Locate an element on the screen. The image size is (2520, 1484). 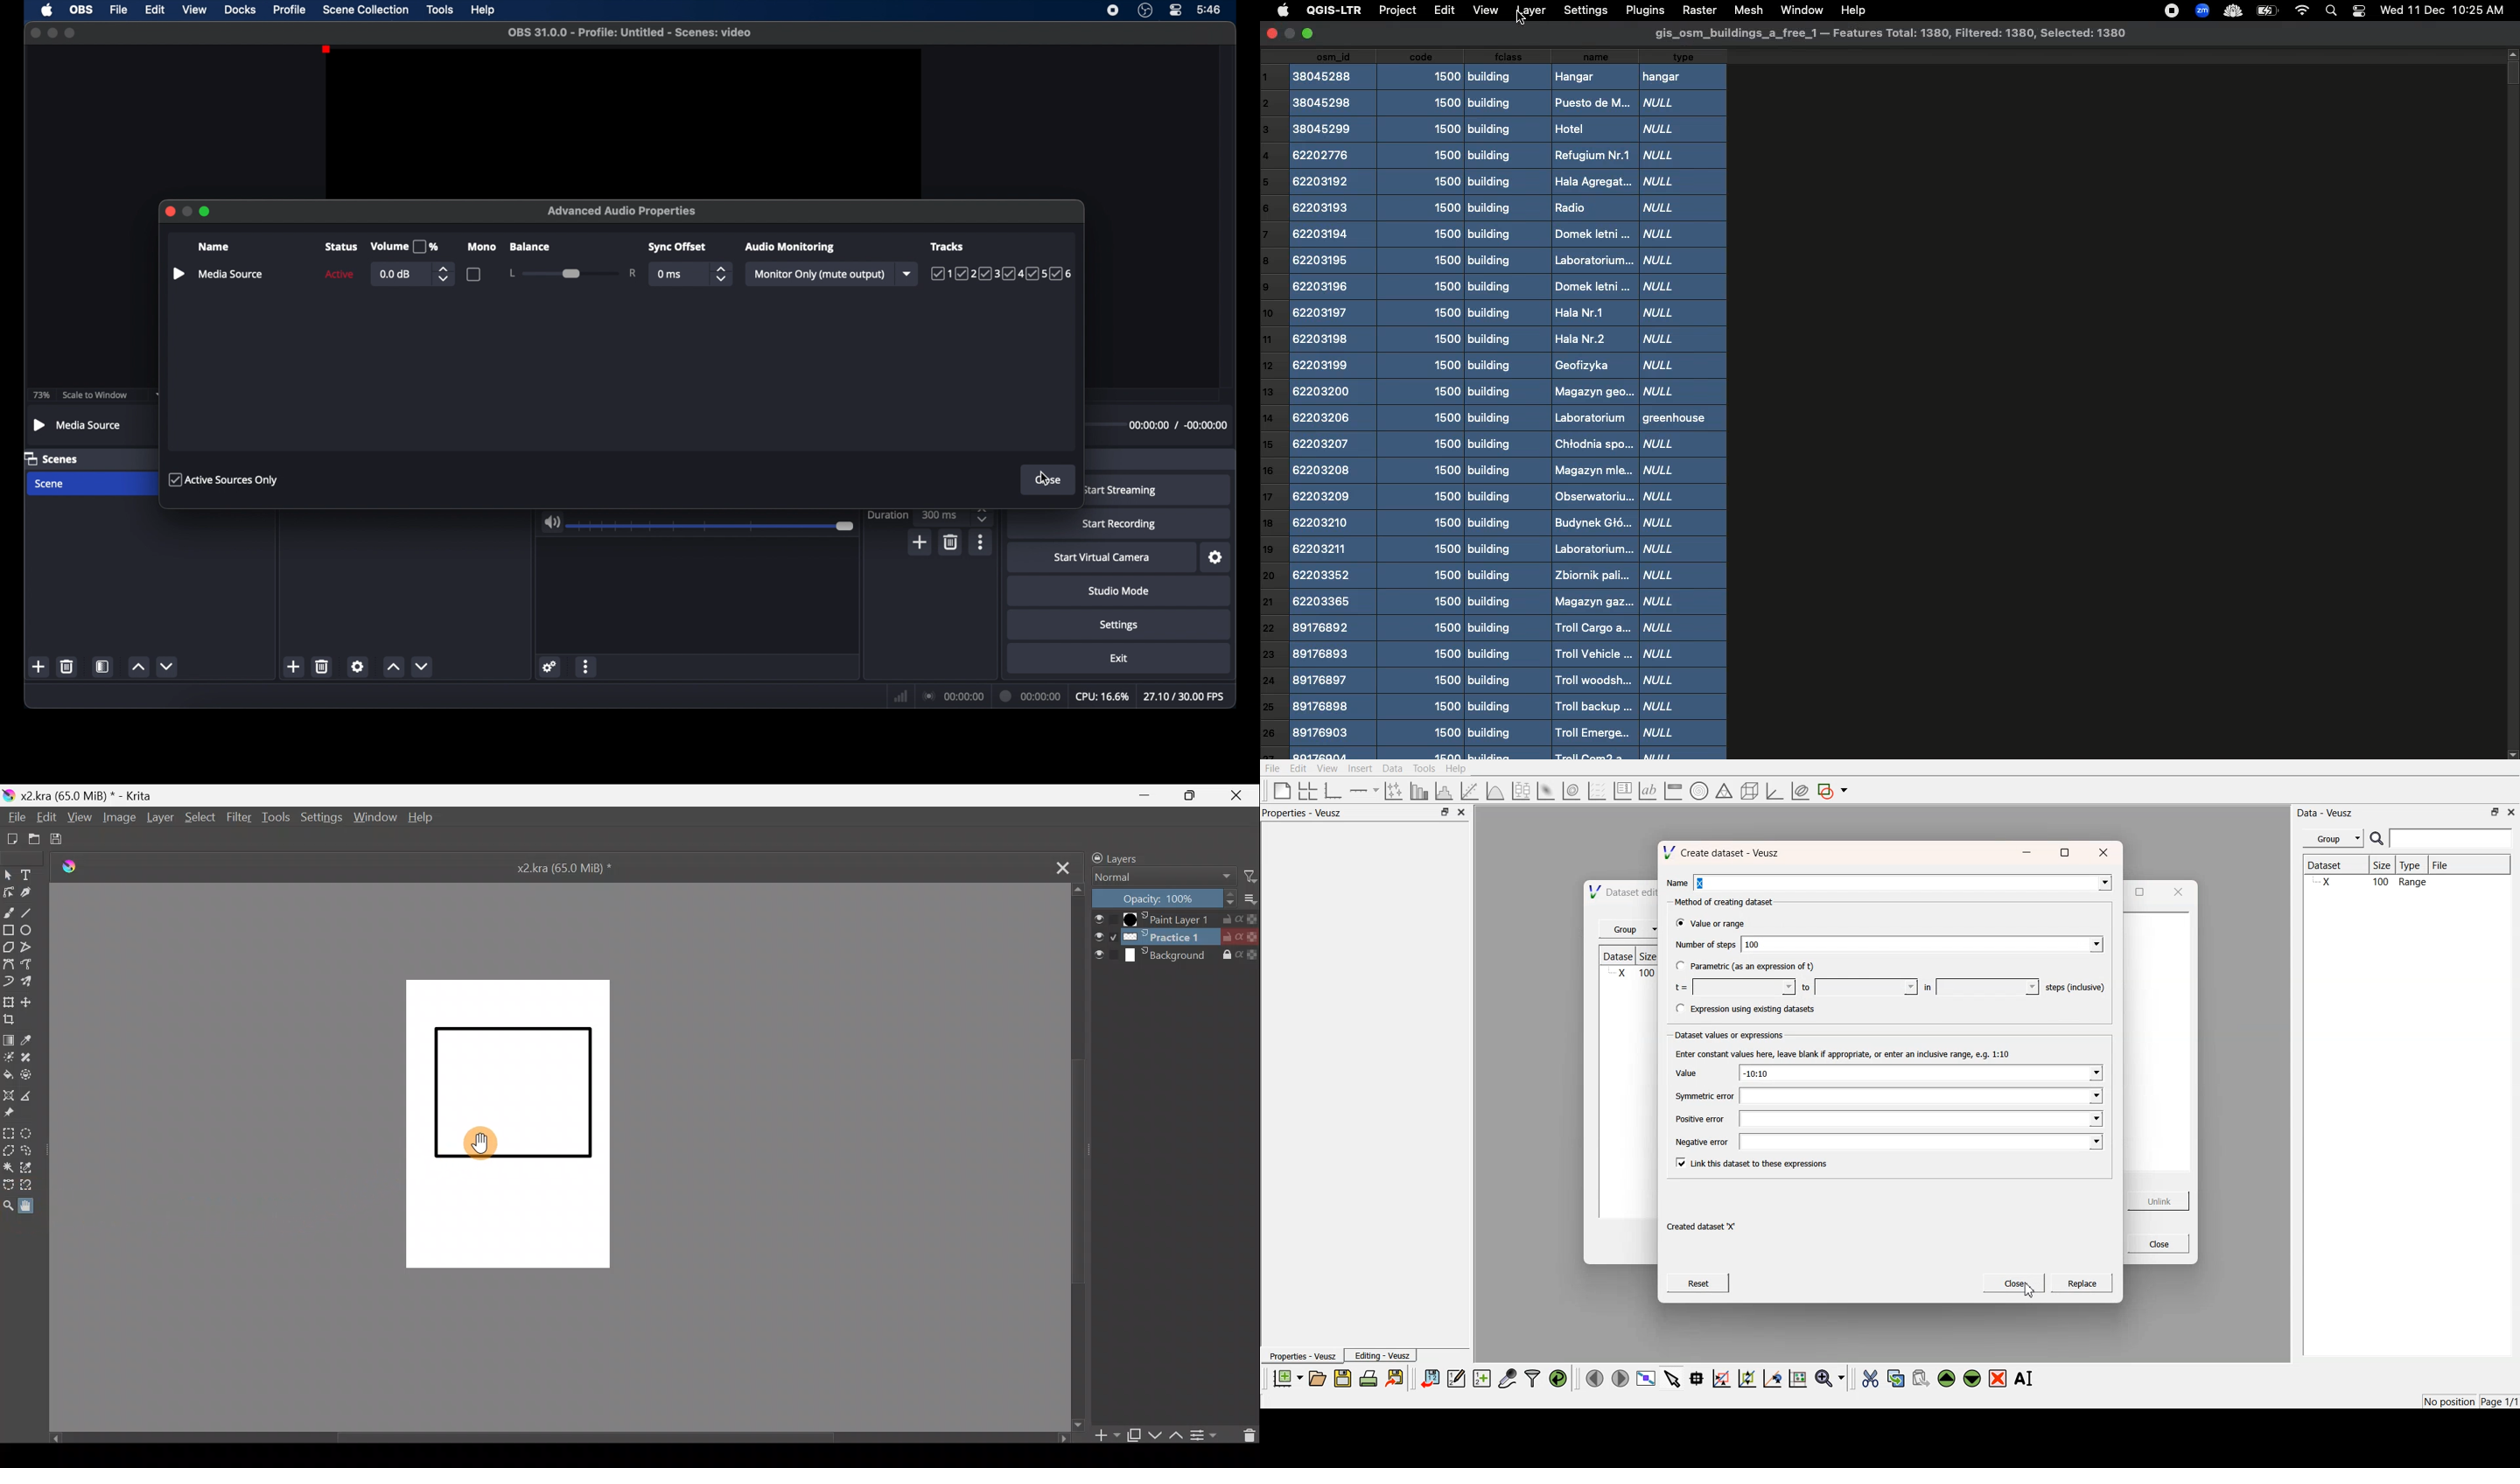
Positive error is located at coordinates (1700, 1120).